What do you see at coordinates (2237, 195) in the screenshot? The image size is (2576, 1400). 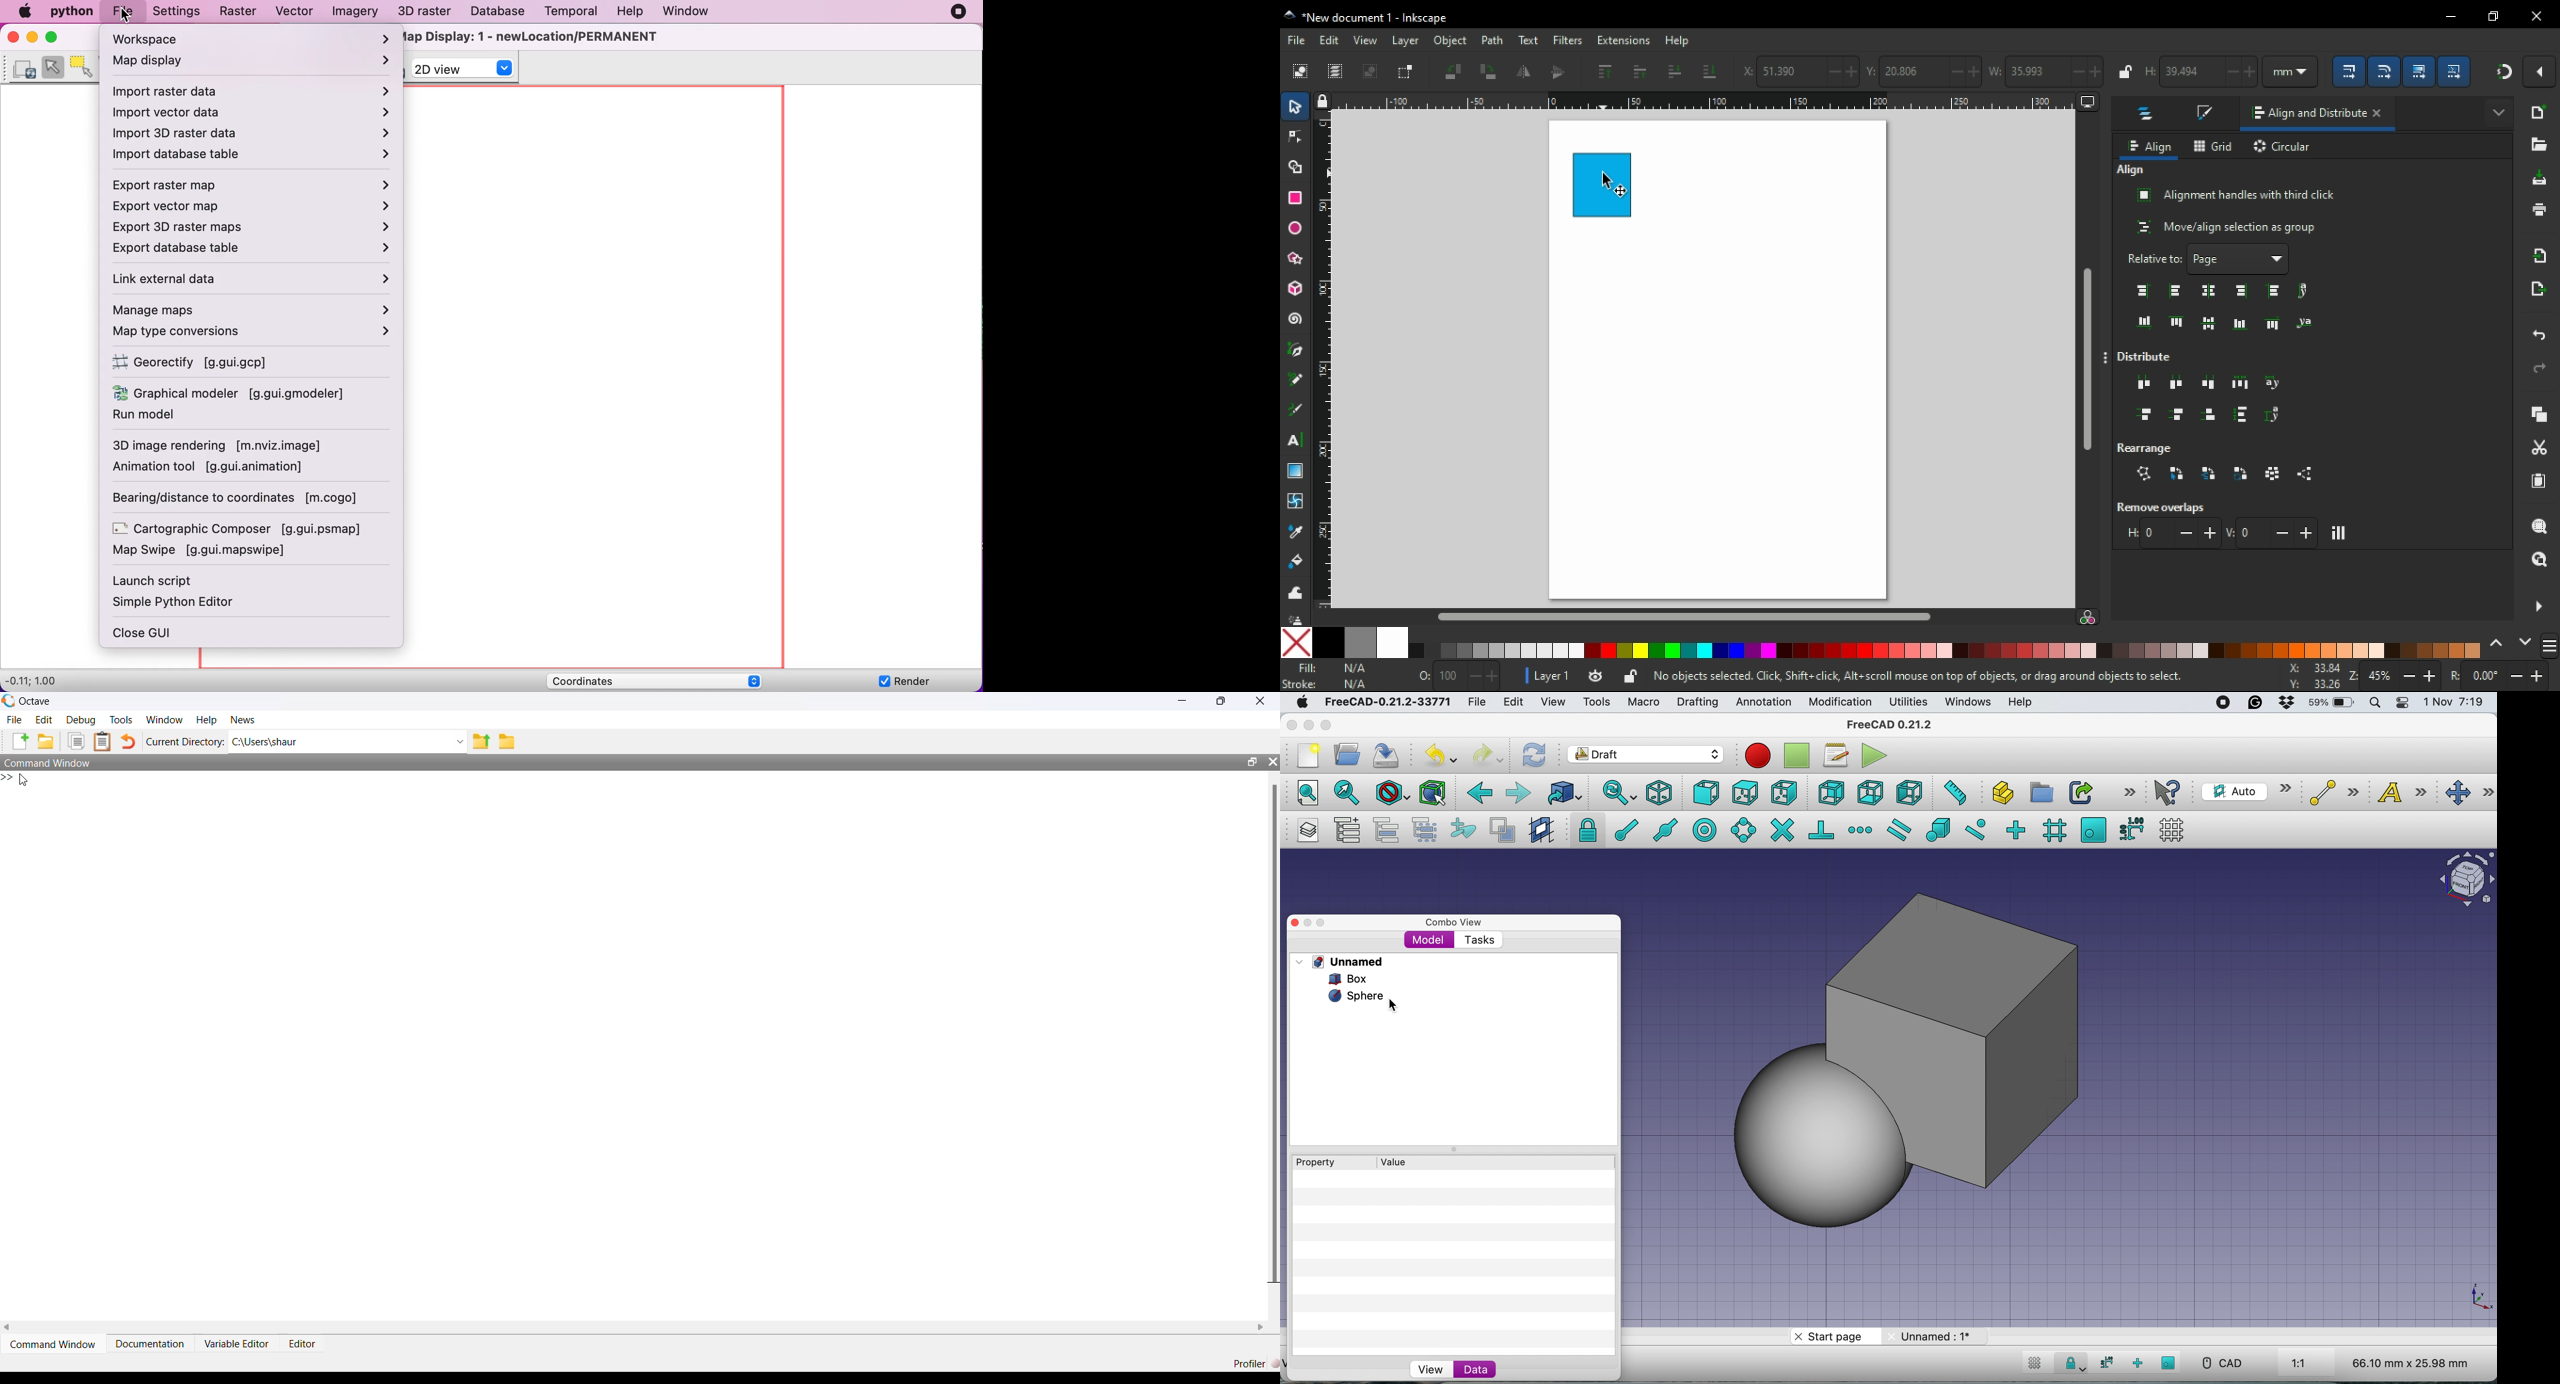 I see `checkbox: alignment handles with third click` at bounding box center [2237, 195].